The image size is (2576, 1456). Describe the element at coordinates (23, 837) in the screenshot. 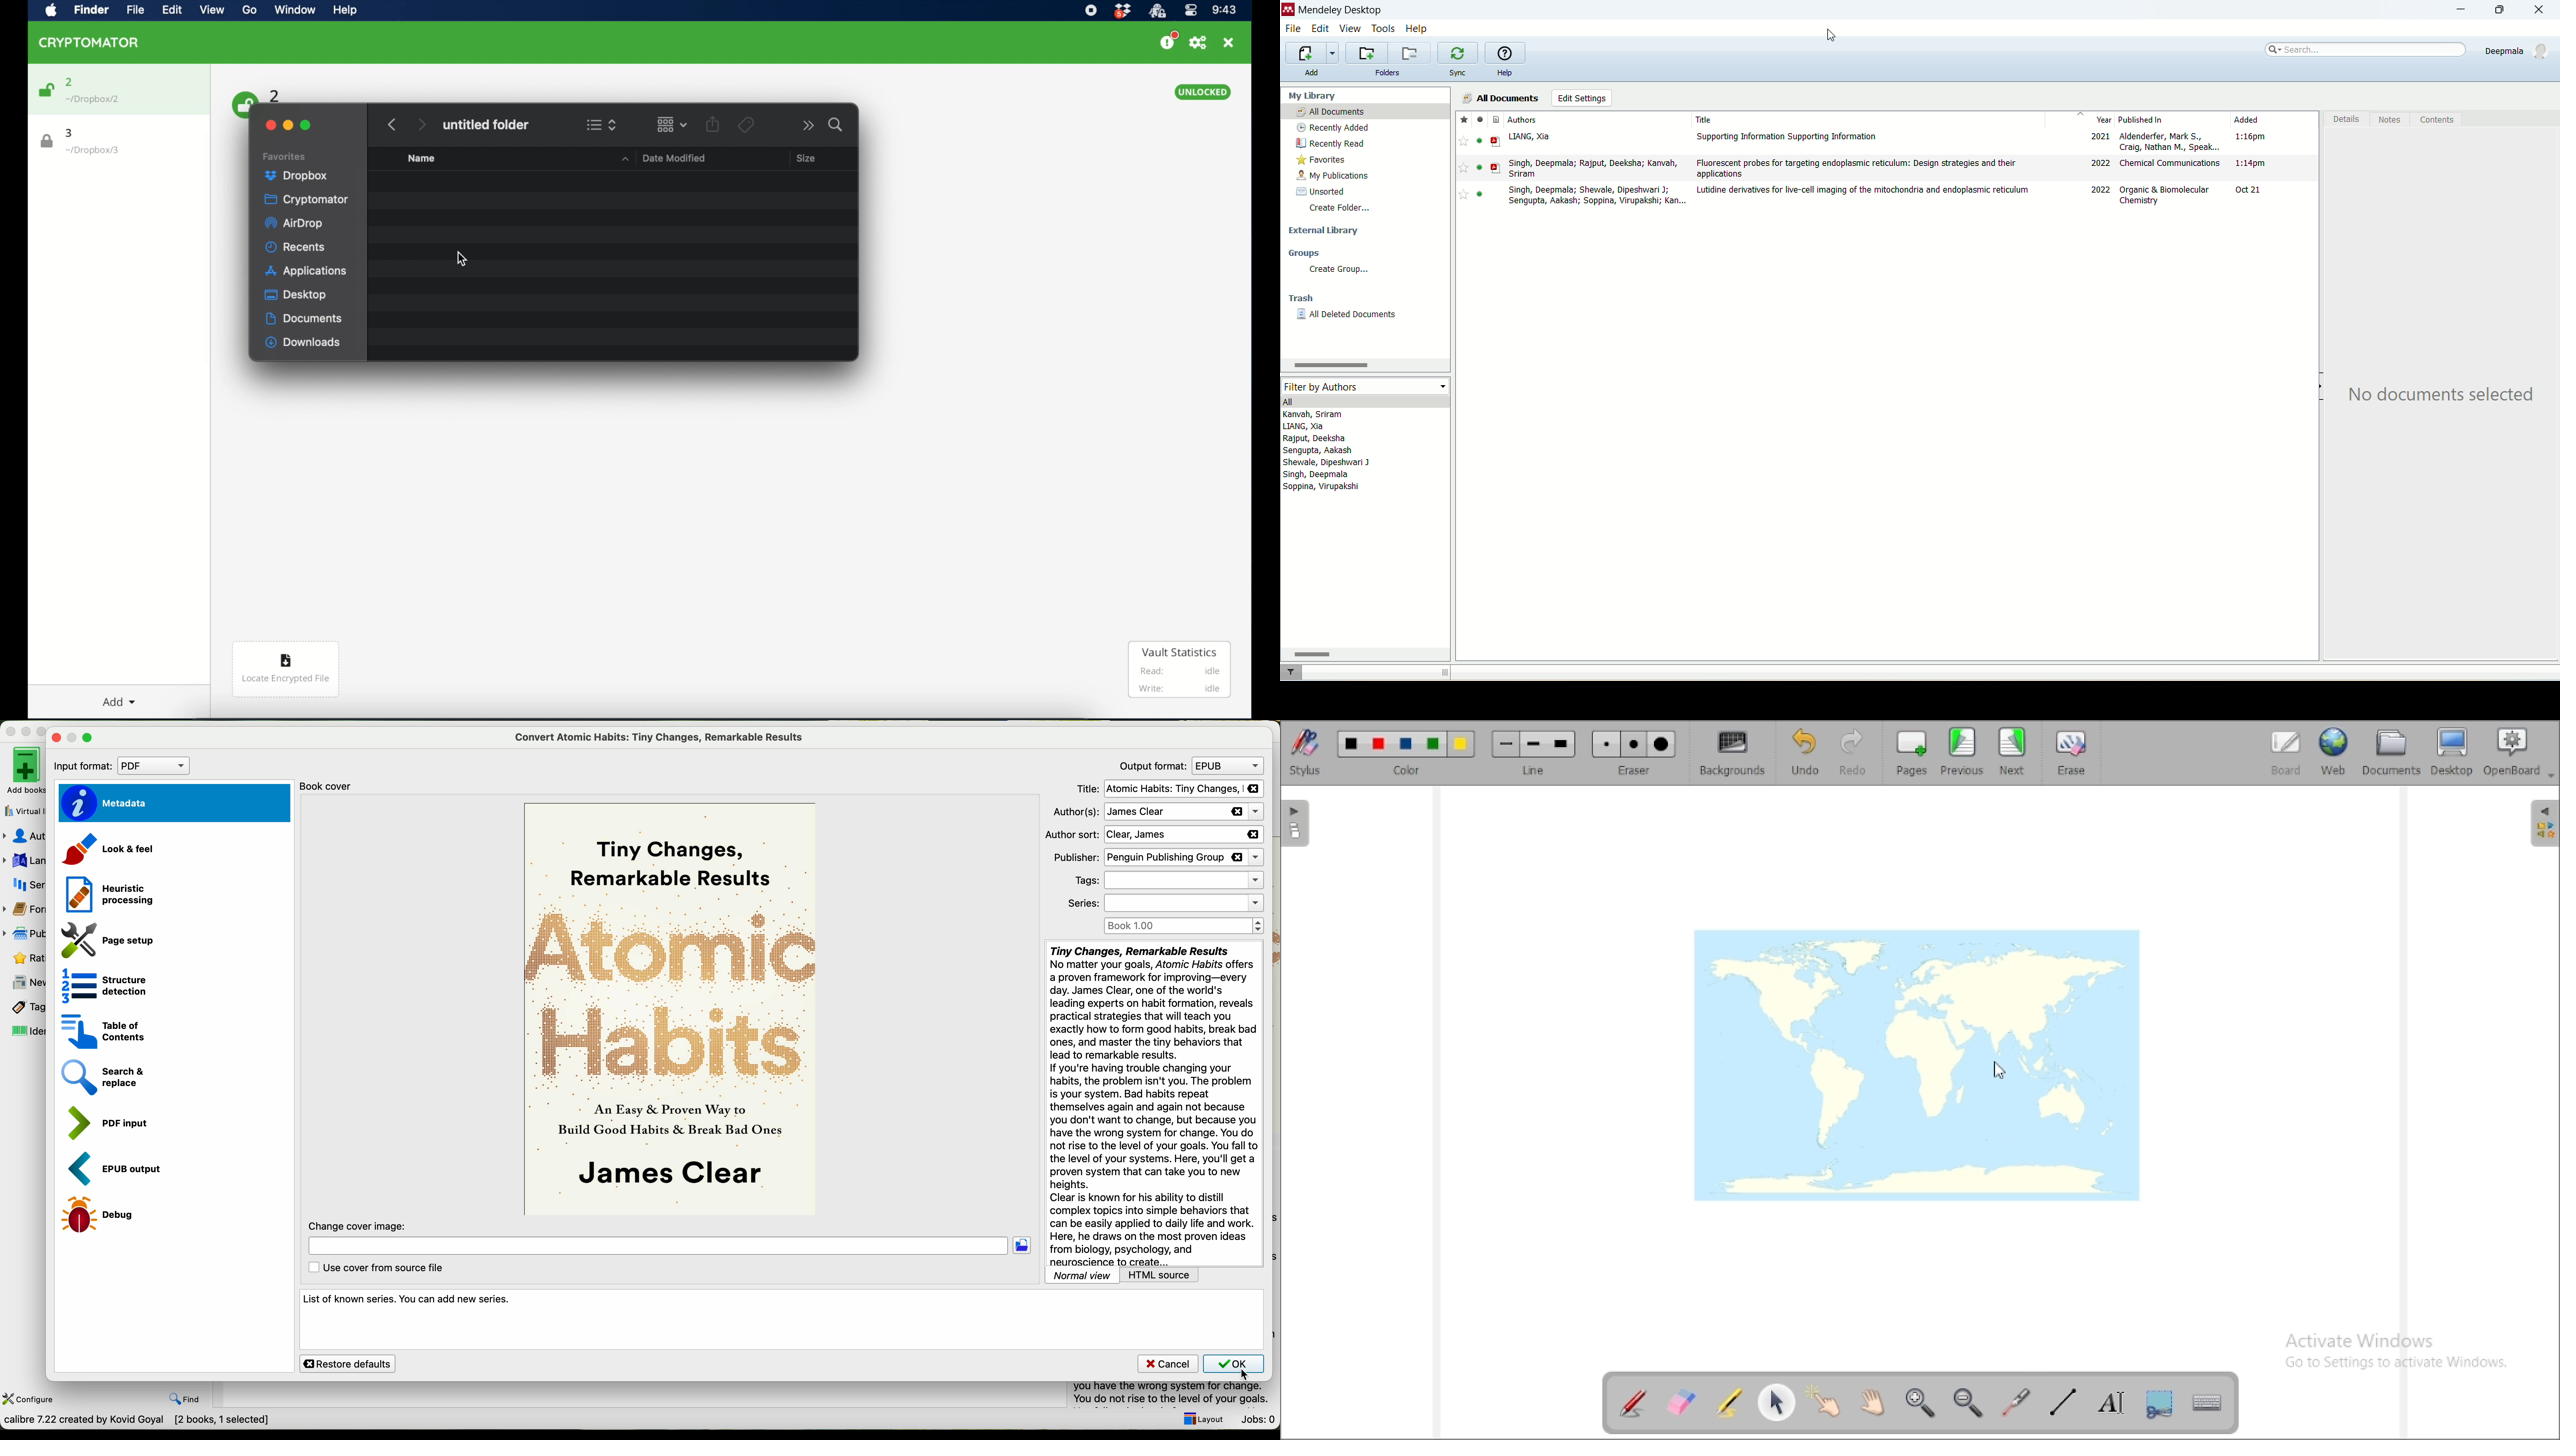

I see `authors` at that location.